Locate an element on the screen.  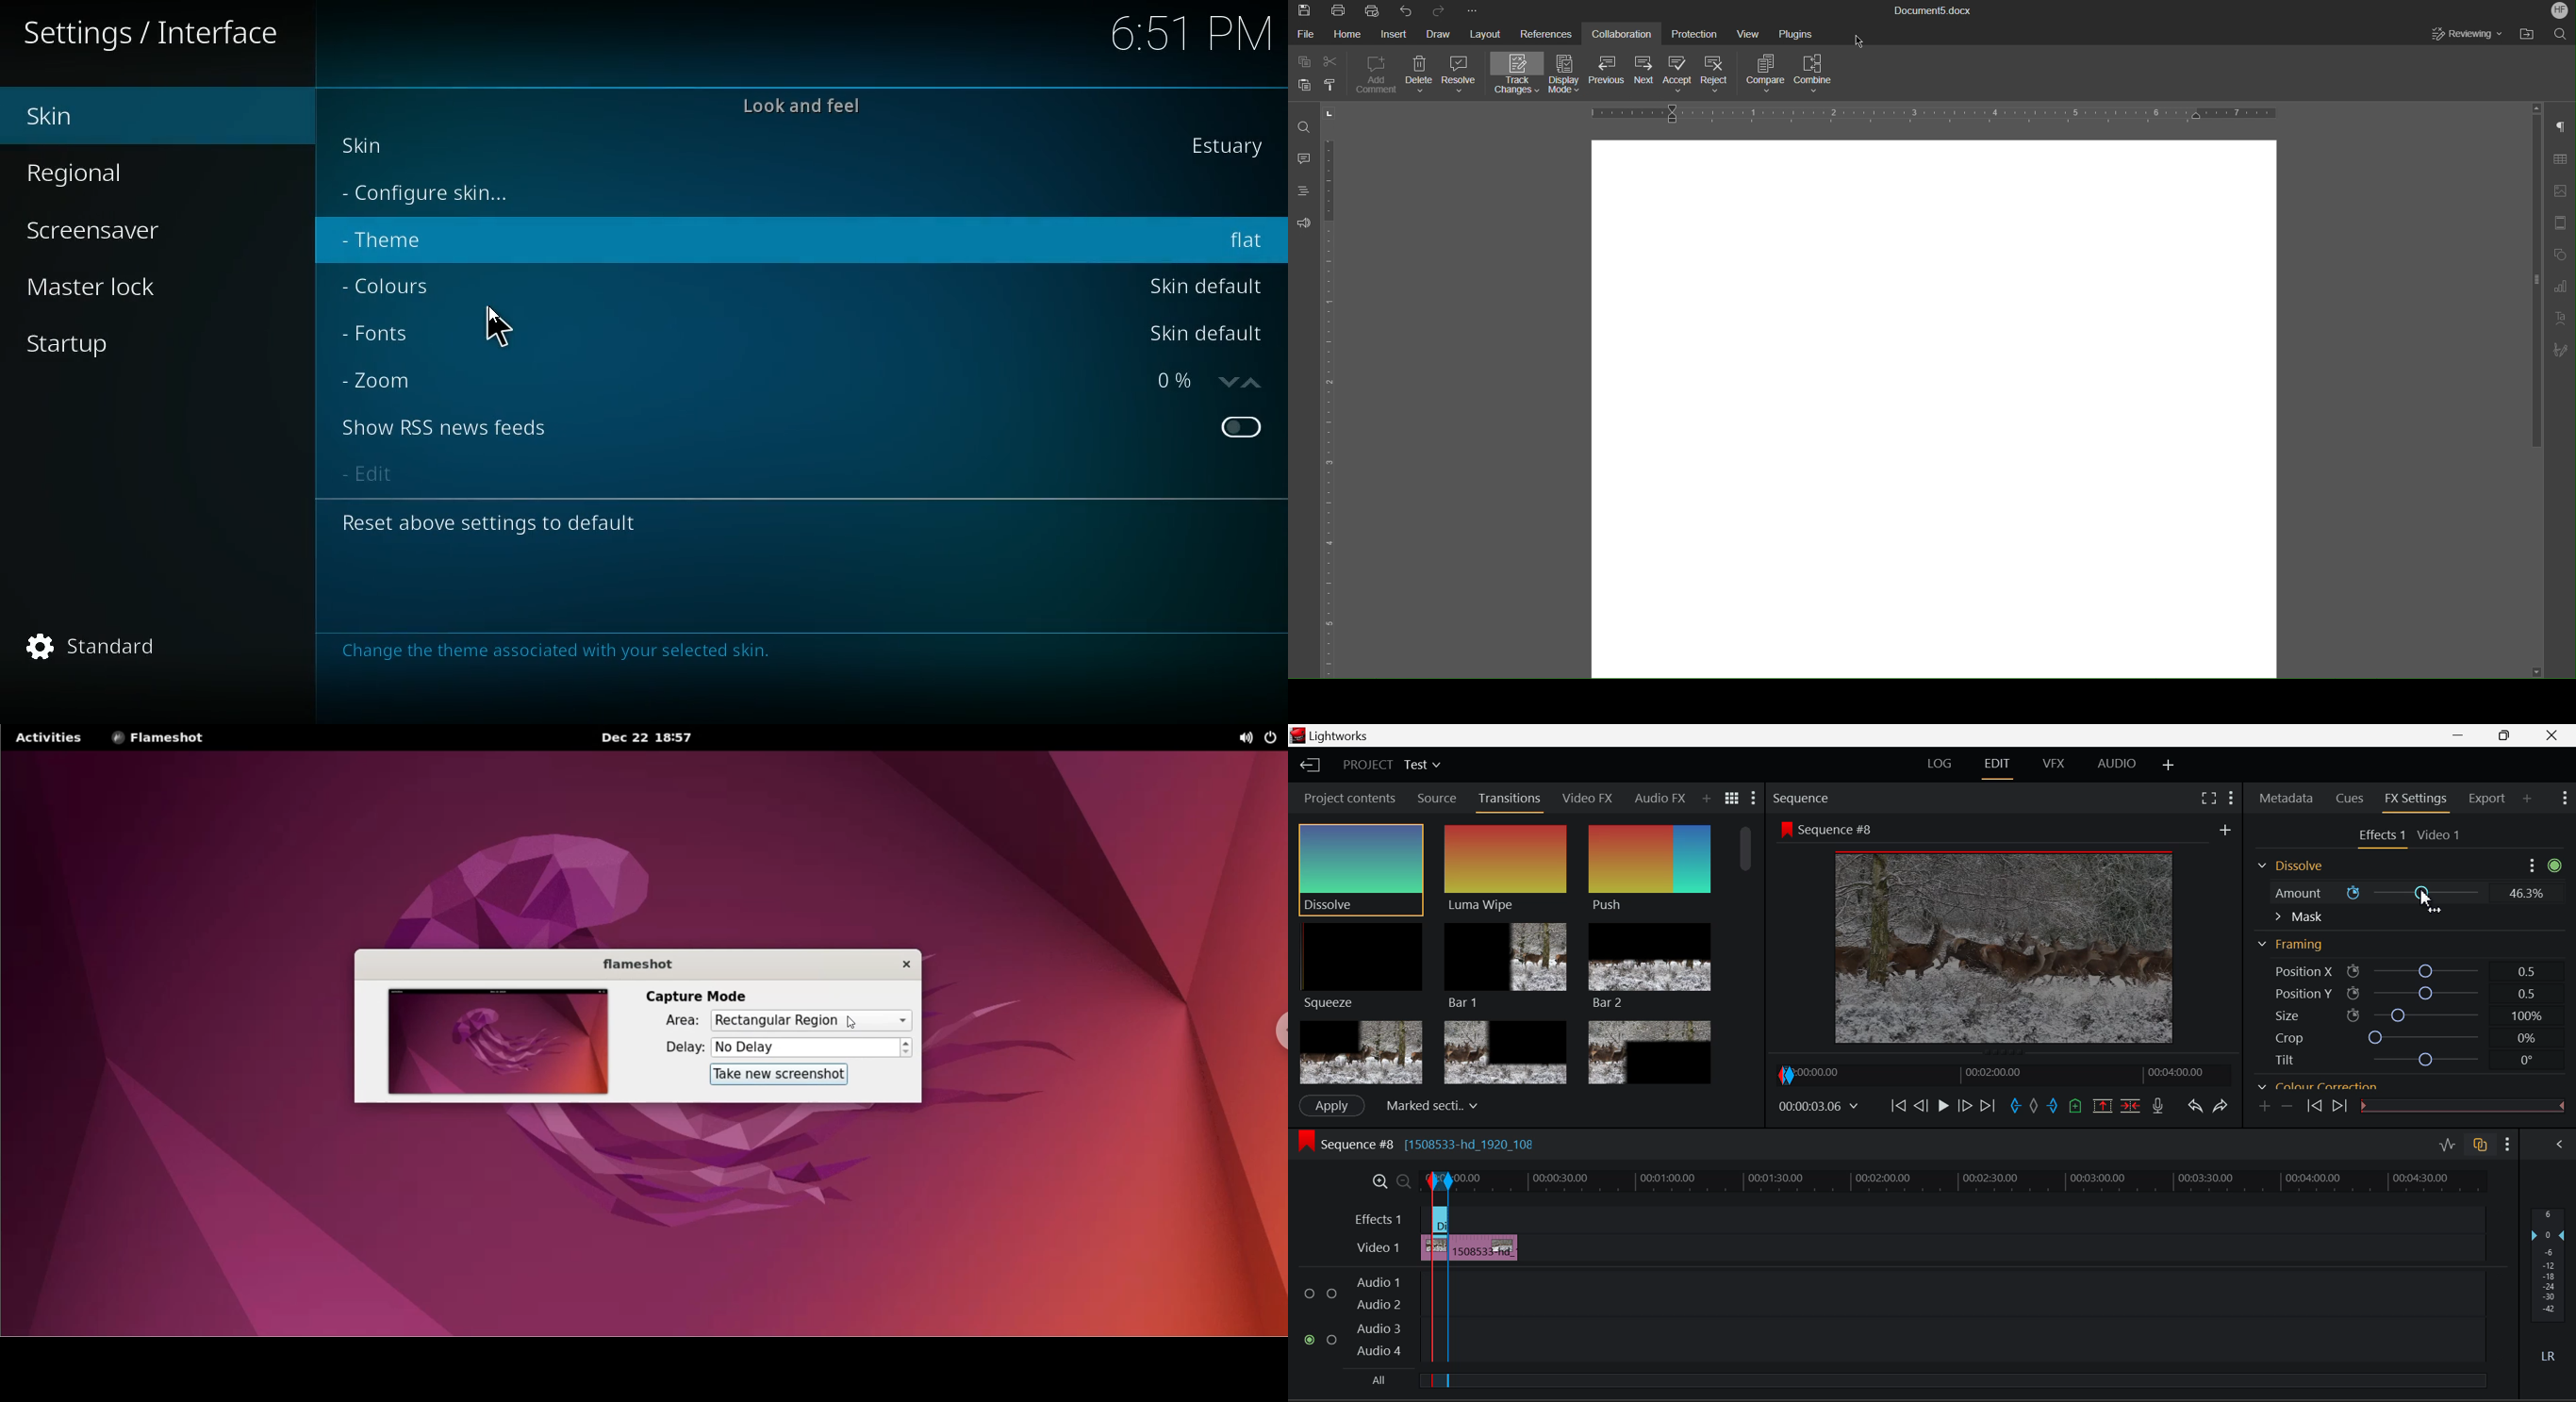
Image Settings is located at coordinates (2557, 194).